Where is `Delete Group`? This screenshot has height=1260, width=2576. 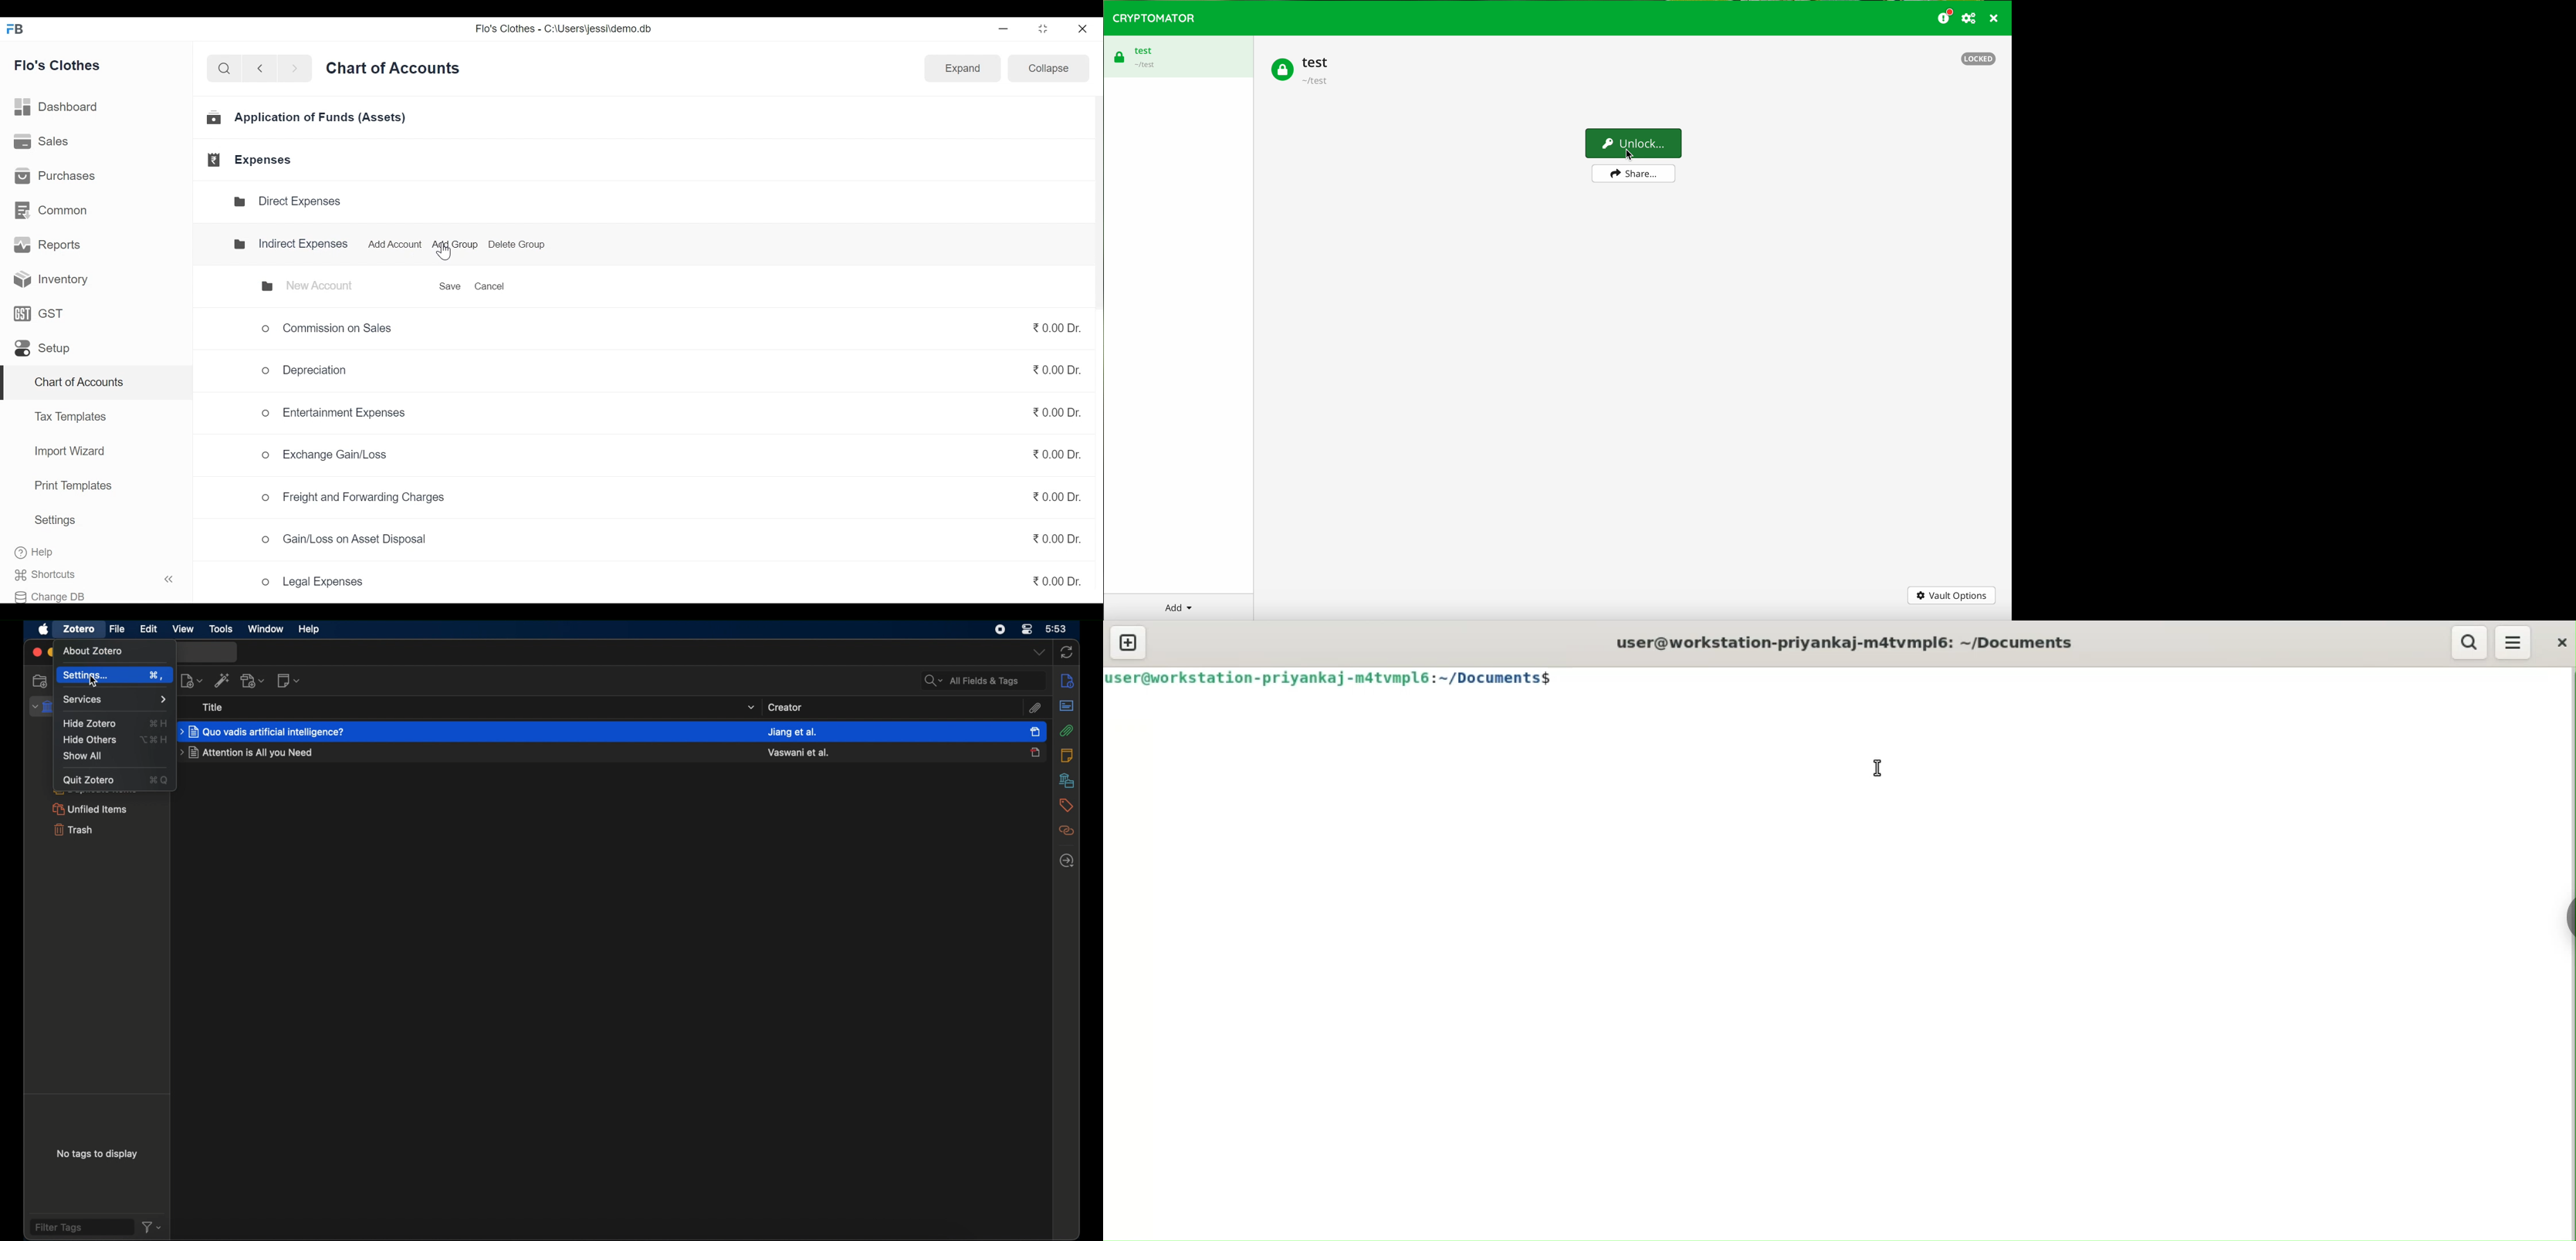 Delete Group is located at coordinates (517, 244).